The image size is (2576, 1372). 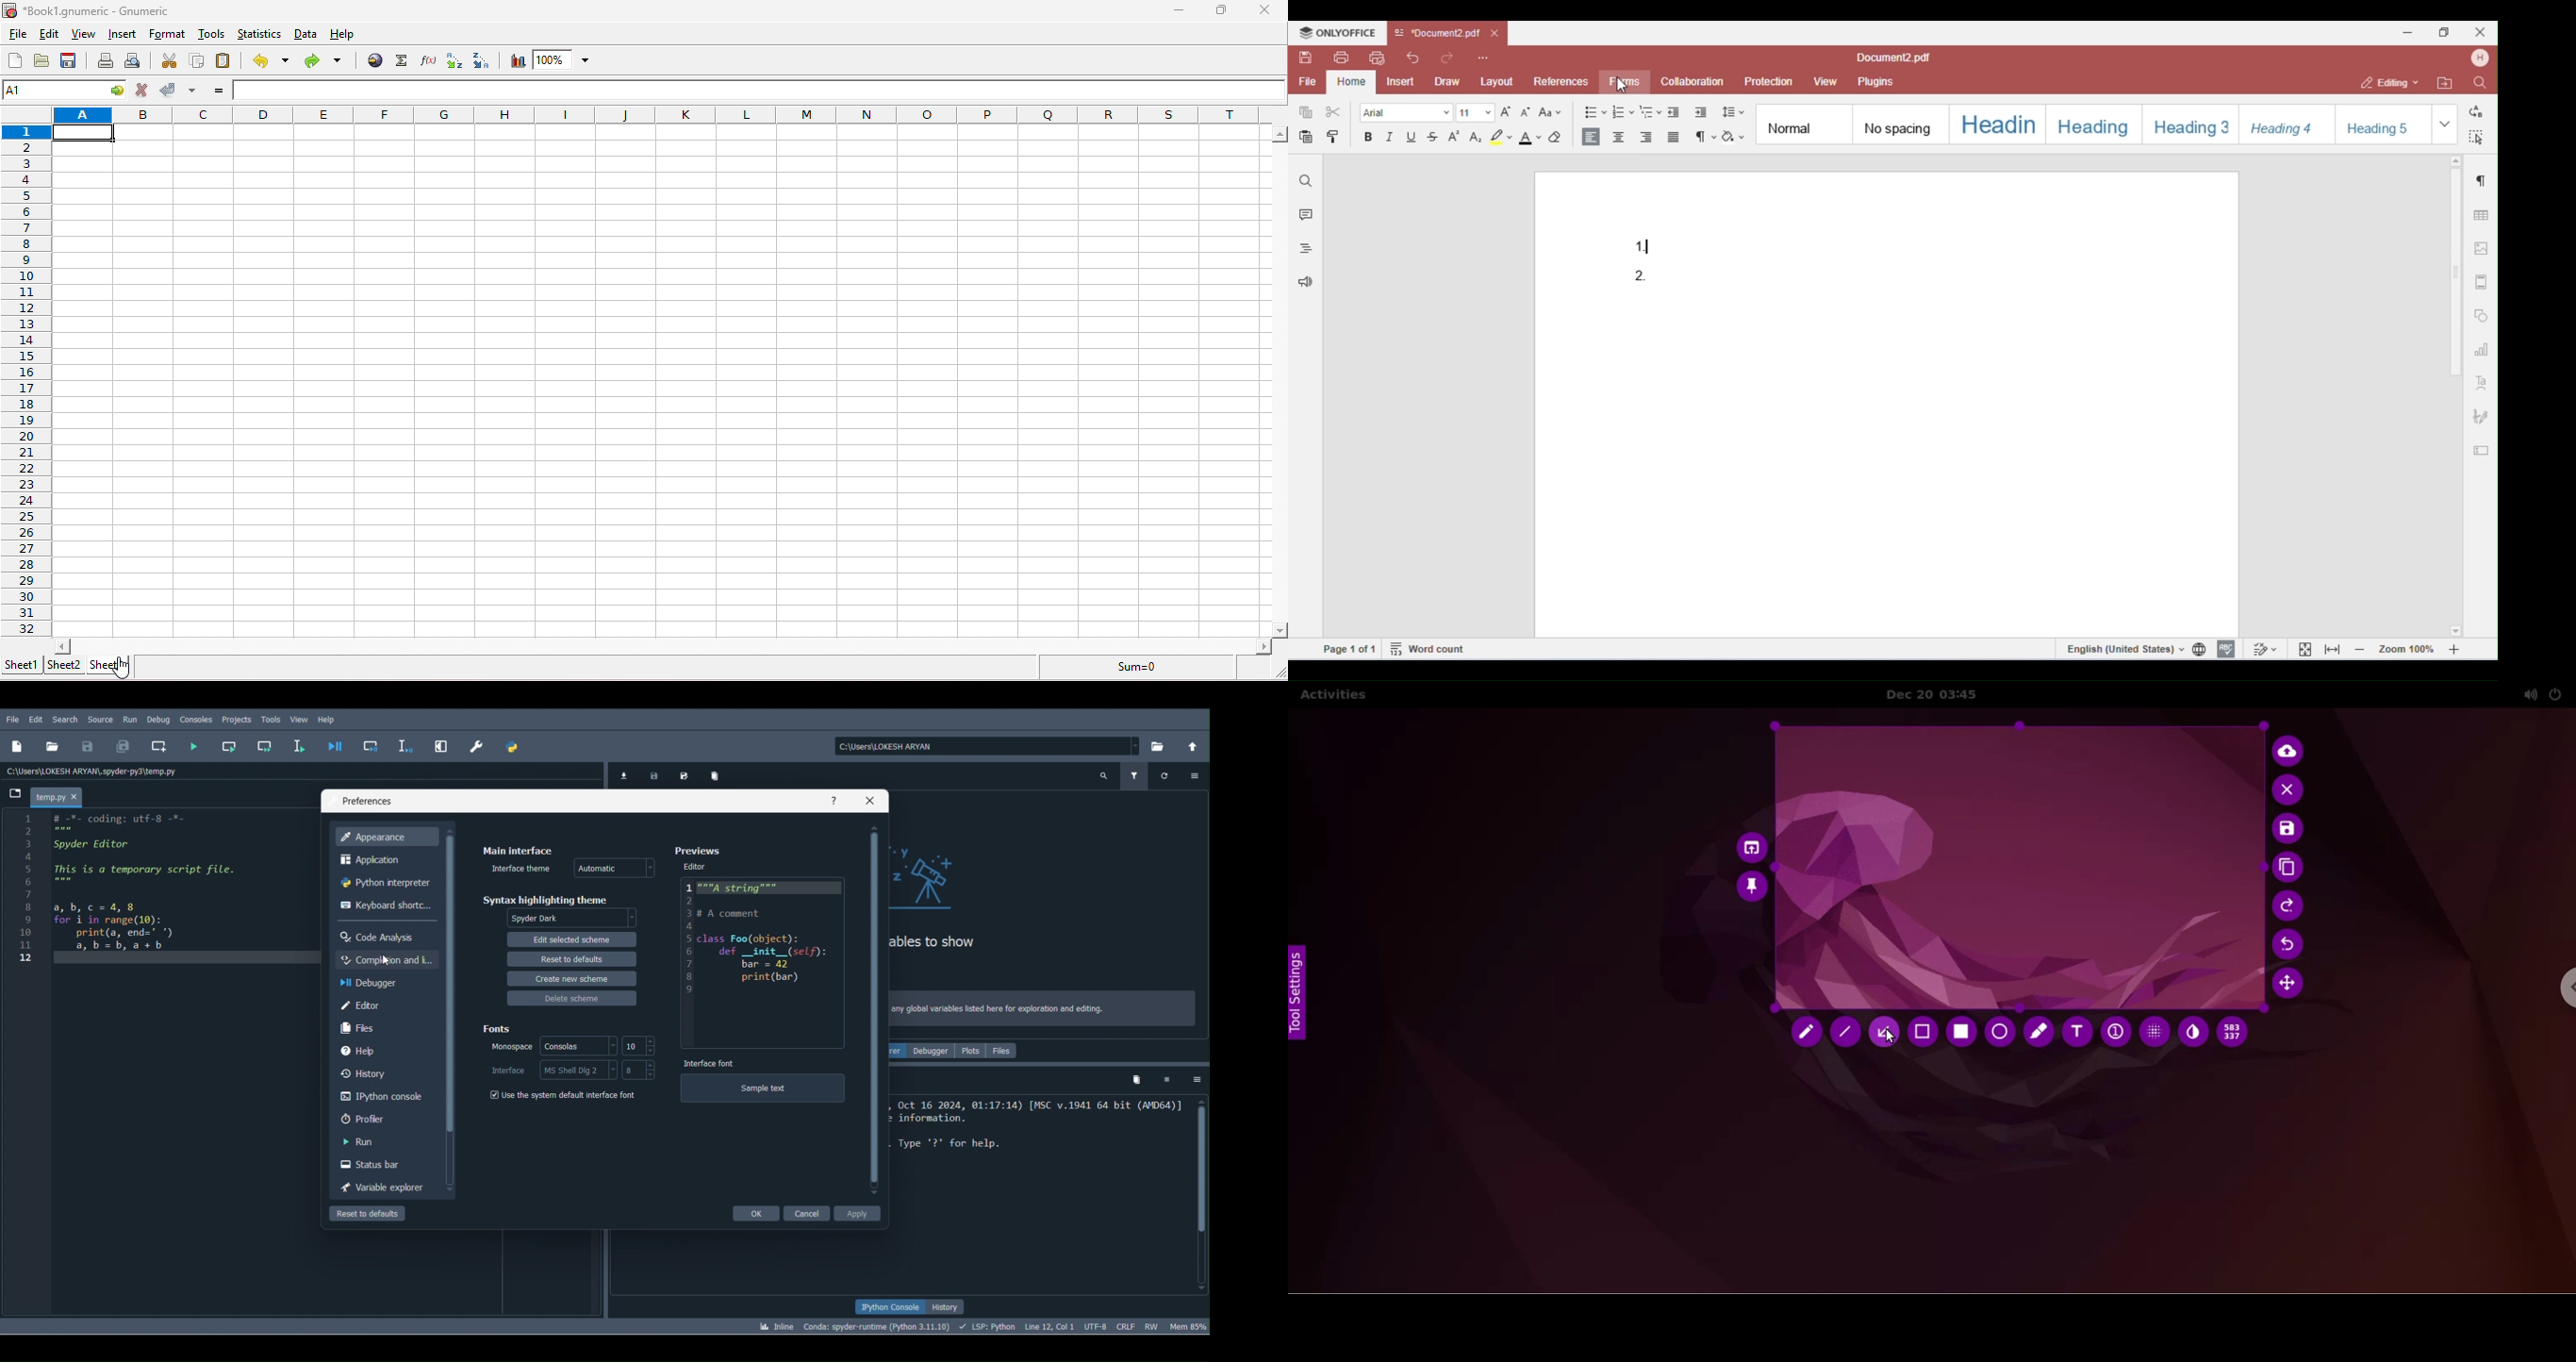 I want to click on Debugger, so click(x=377, y=984).